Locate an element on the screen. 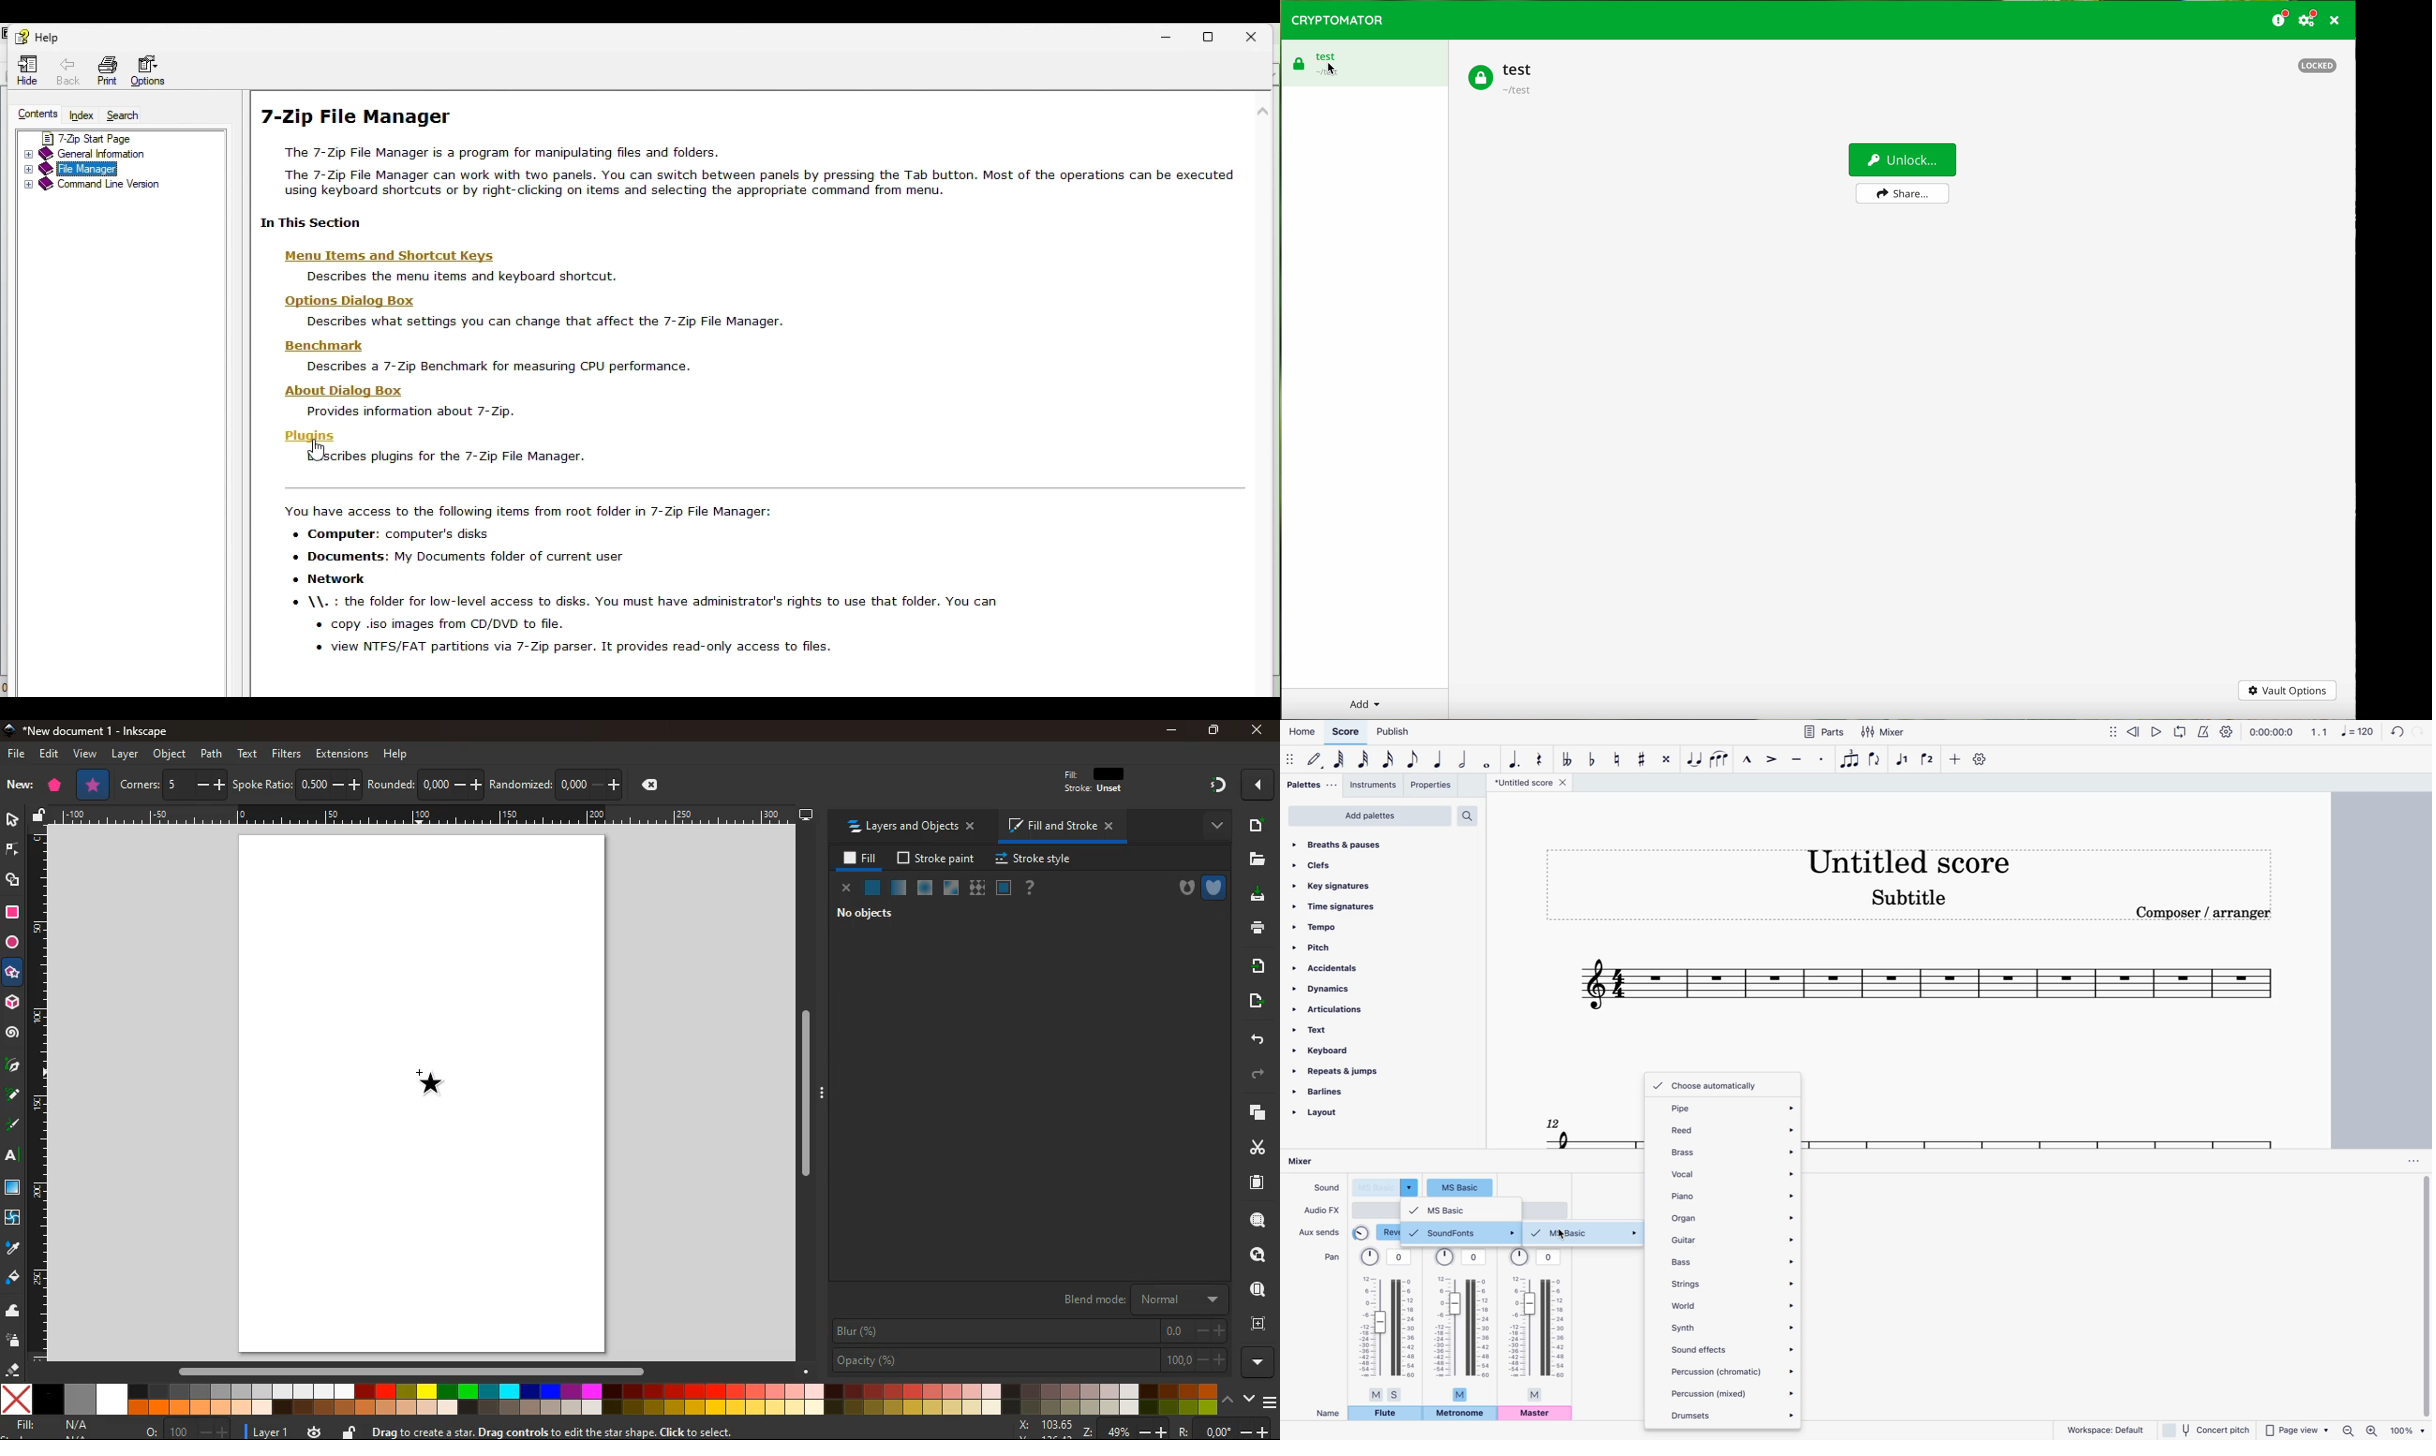  File manager is located at coordinates (112, 169).